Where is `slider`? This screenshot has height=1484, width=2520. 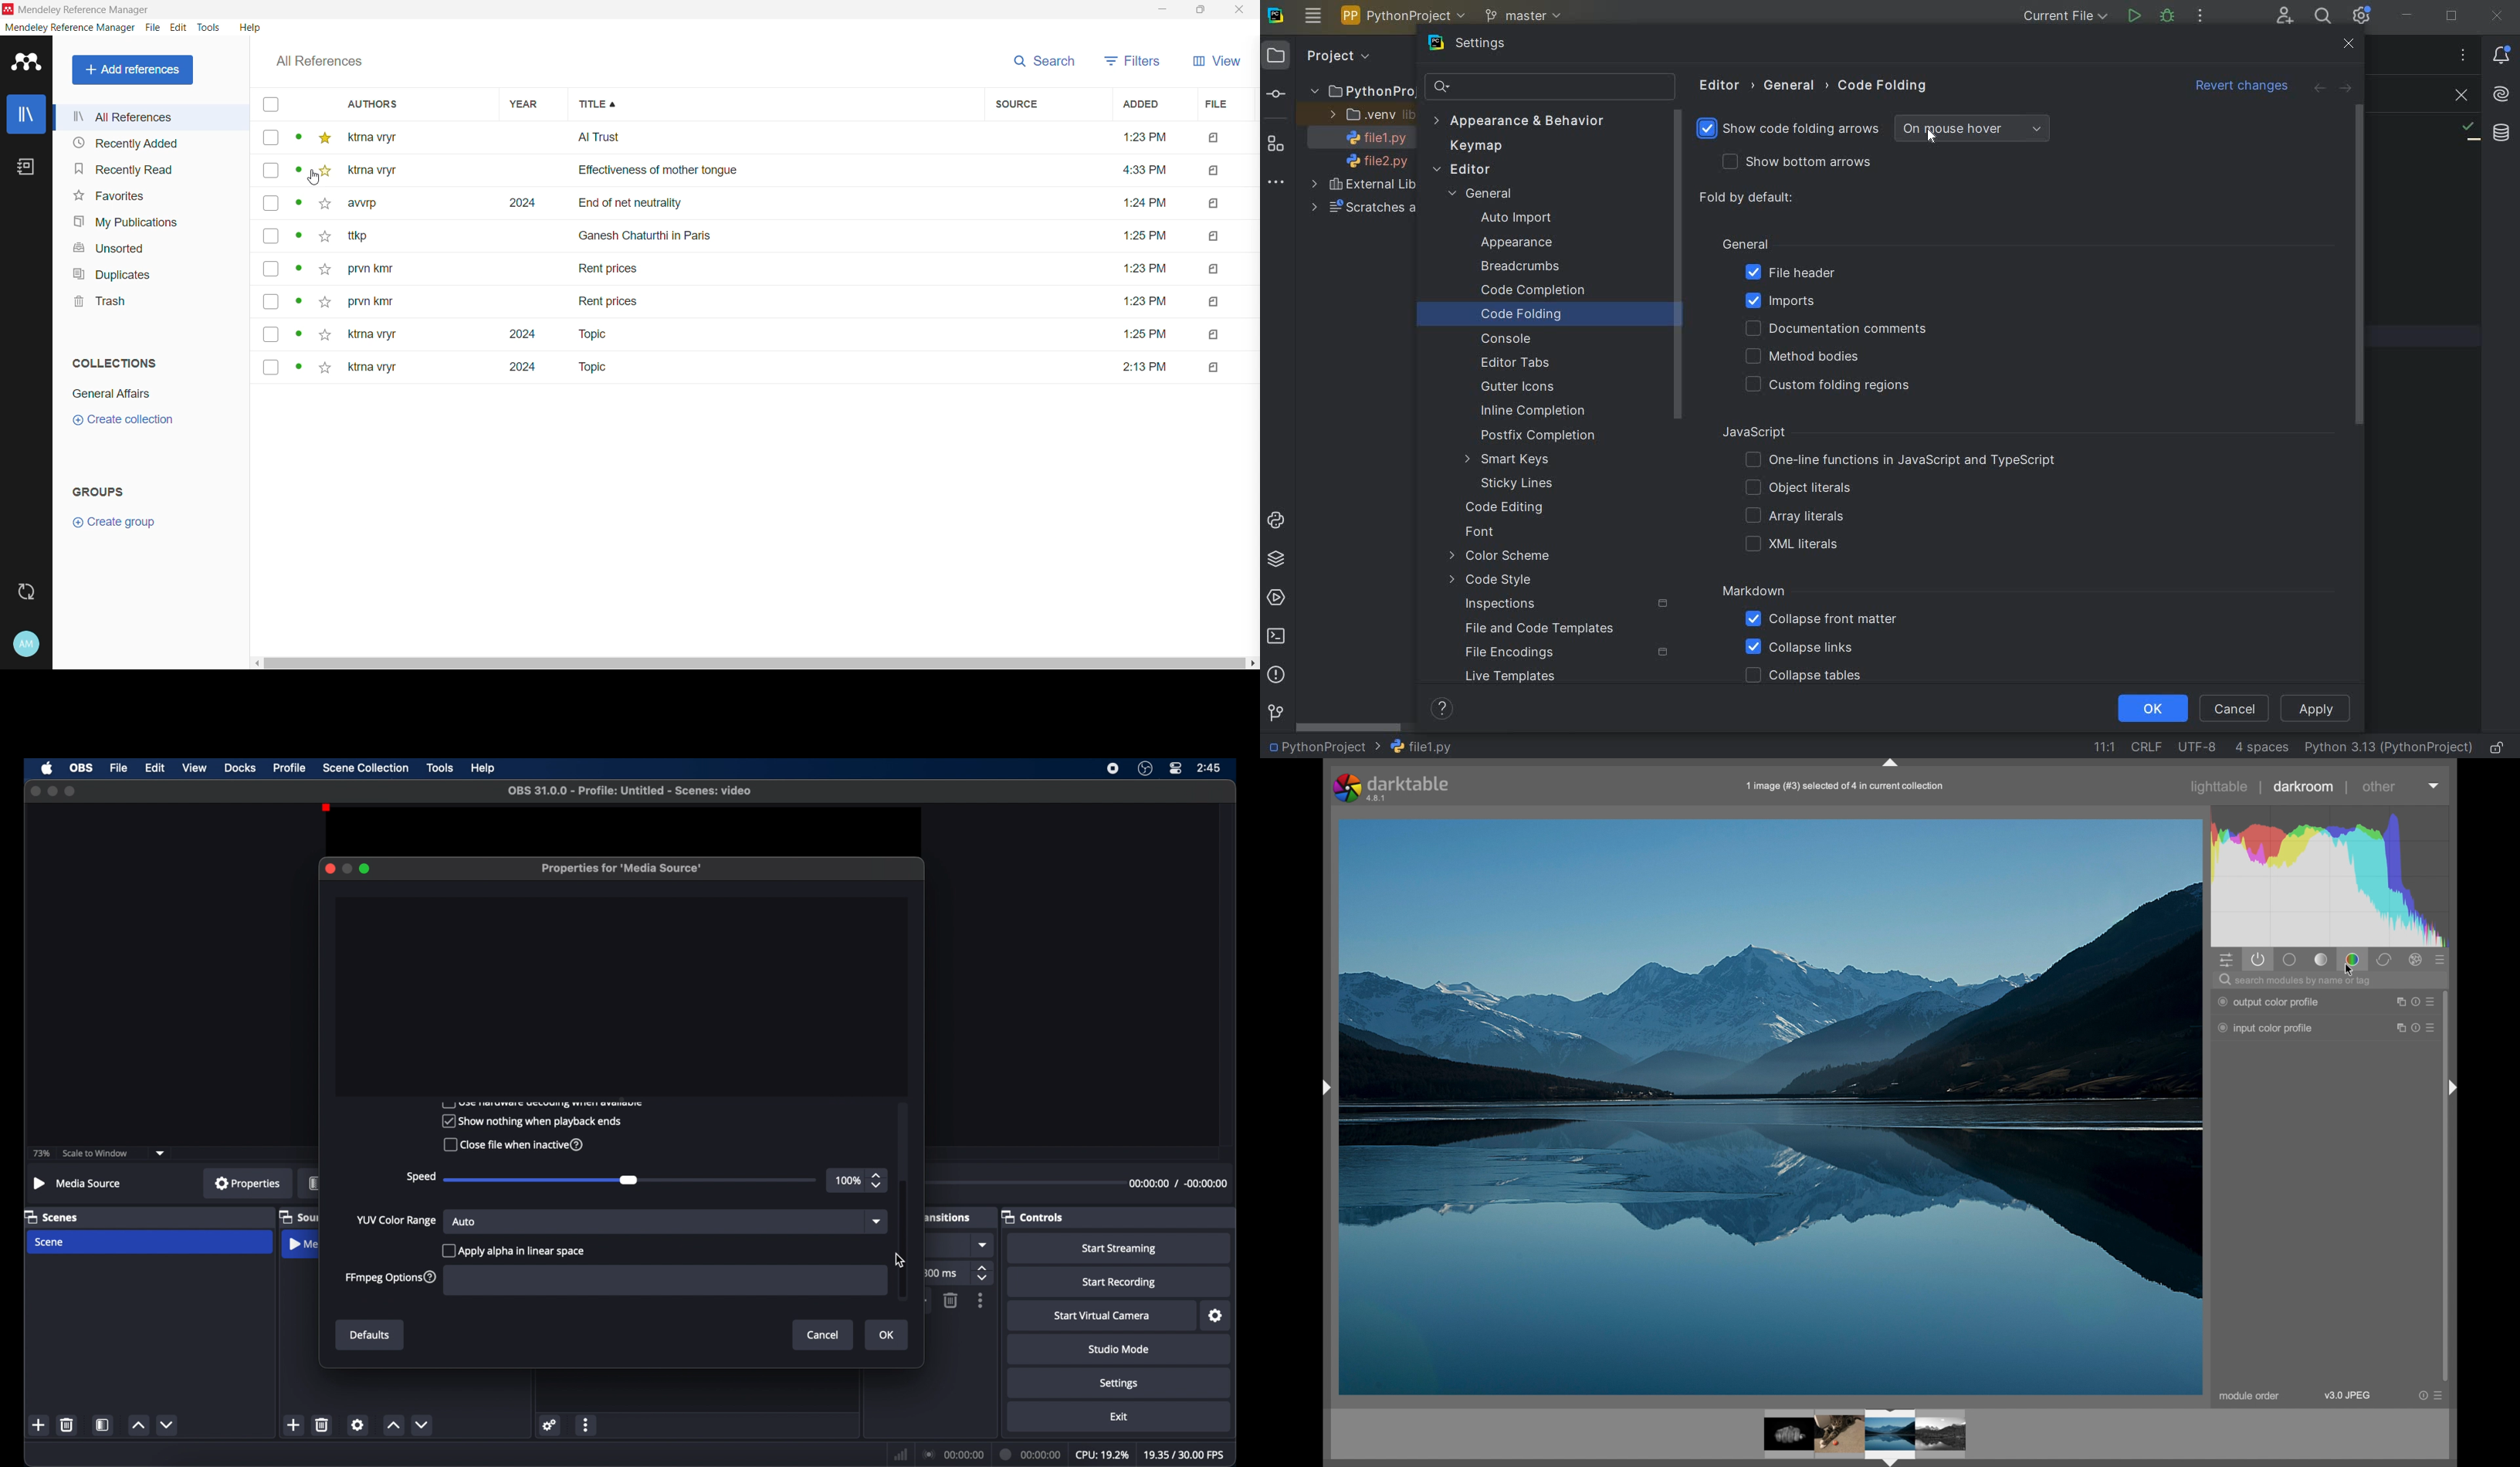 slider is located at coordinates (544, 1180).